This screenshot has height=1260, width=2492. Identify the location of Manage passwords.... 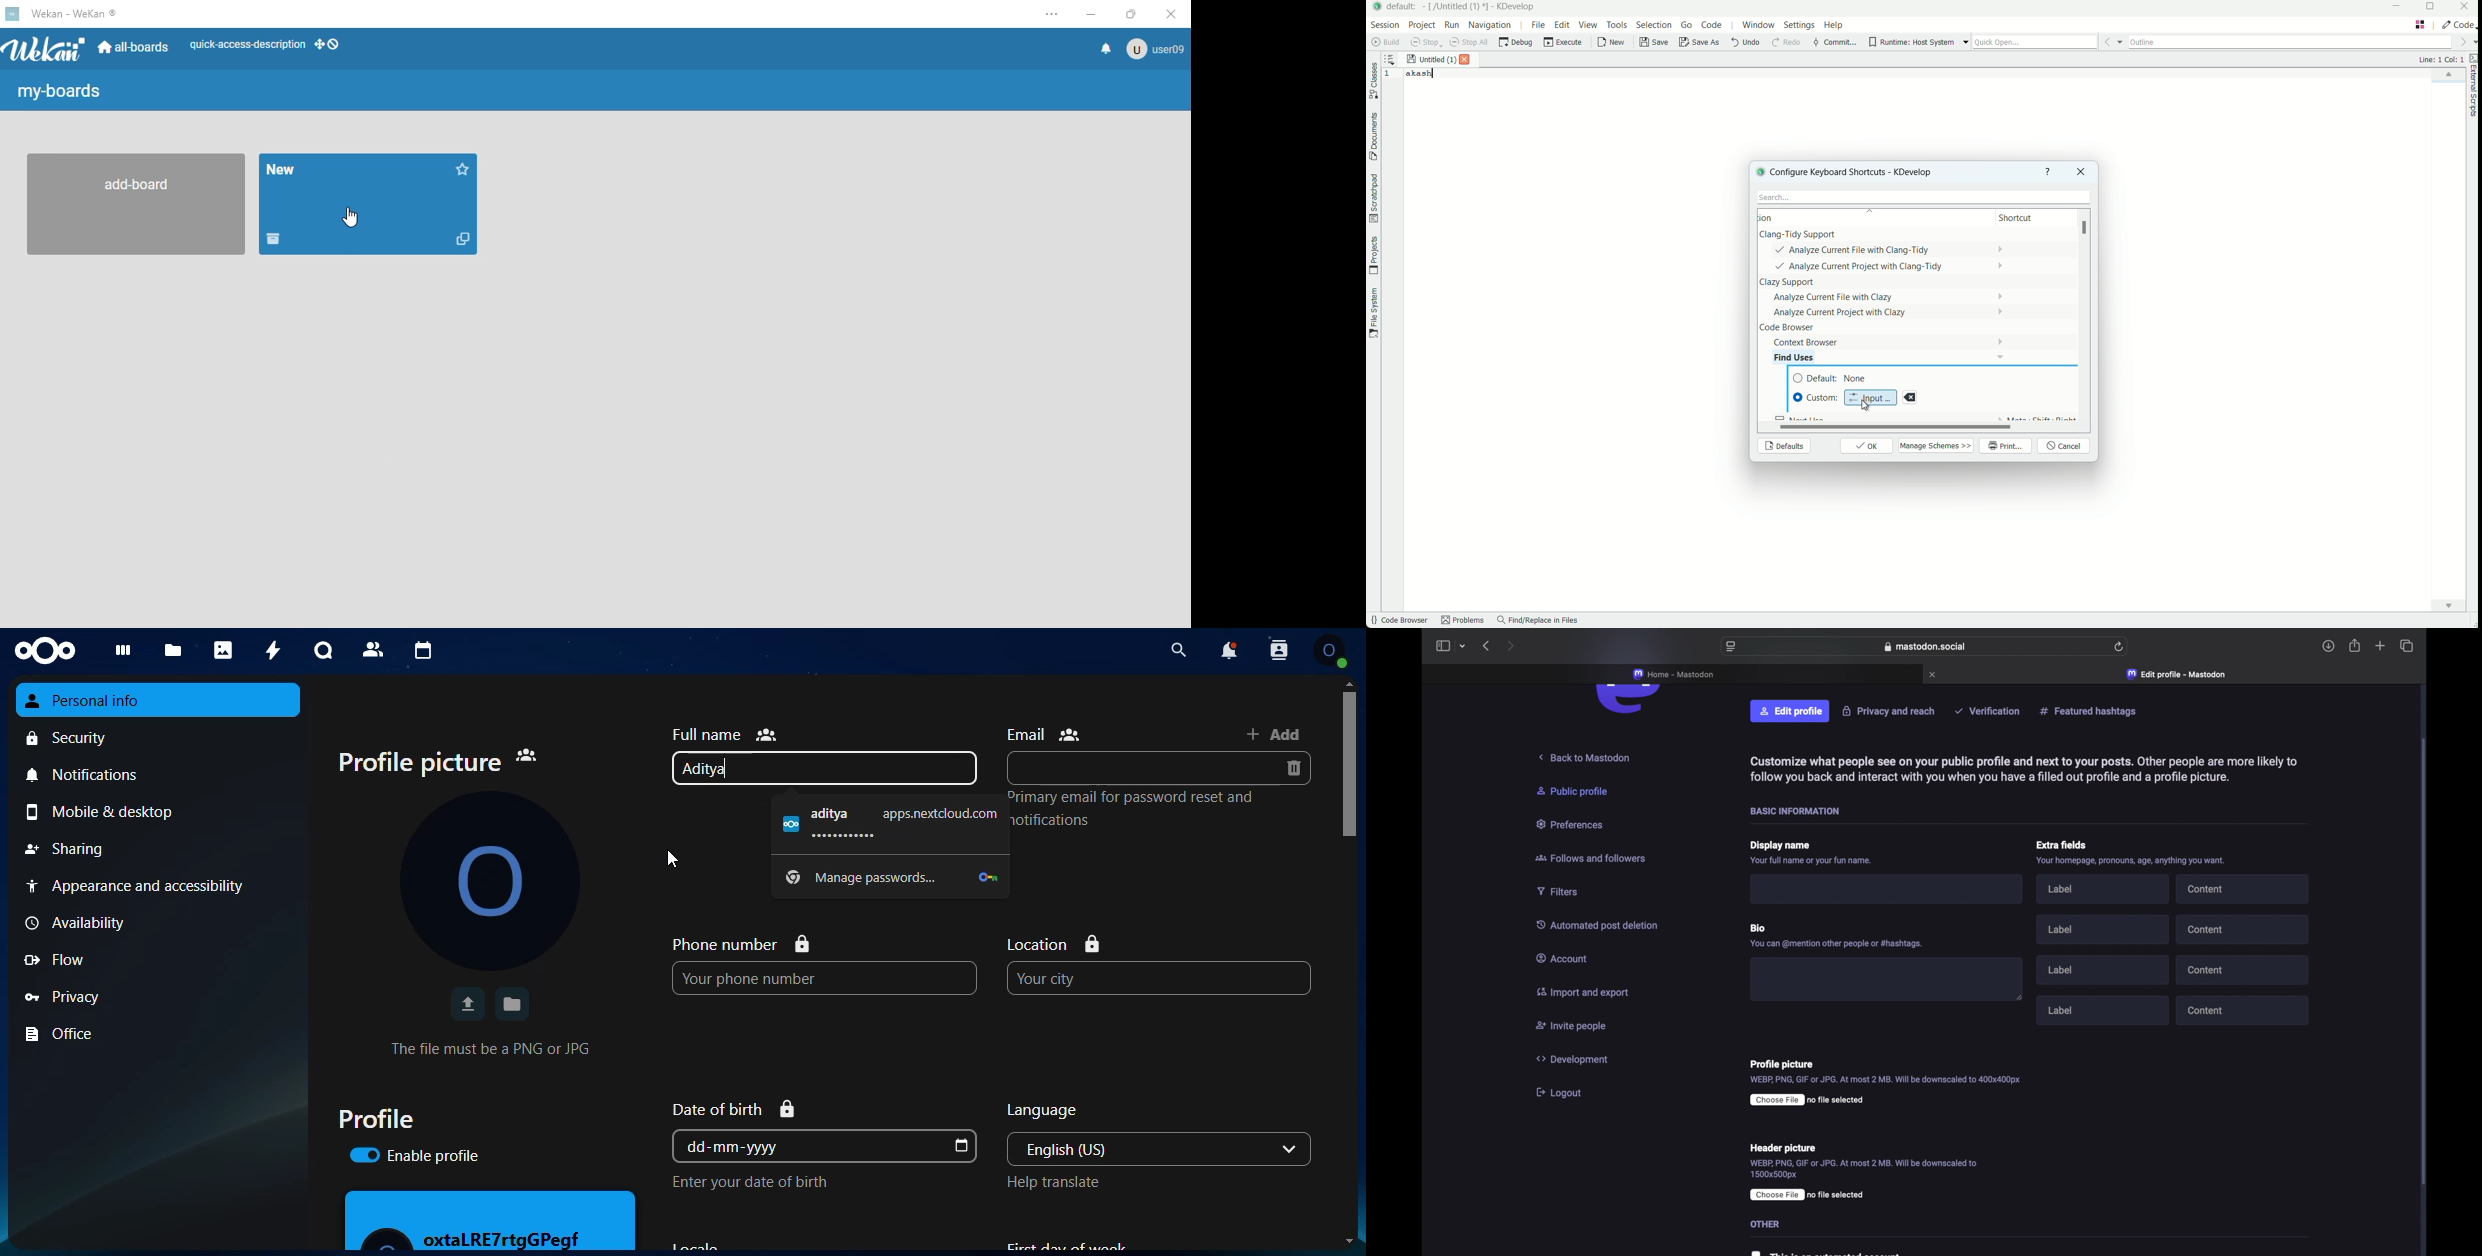
(890, 878).